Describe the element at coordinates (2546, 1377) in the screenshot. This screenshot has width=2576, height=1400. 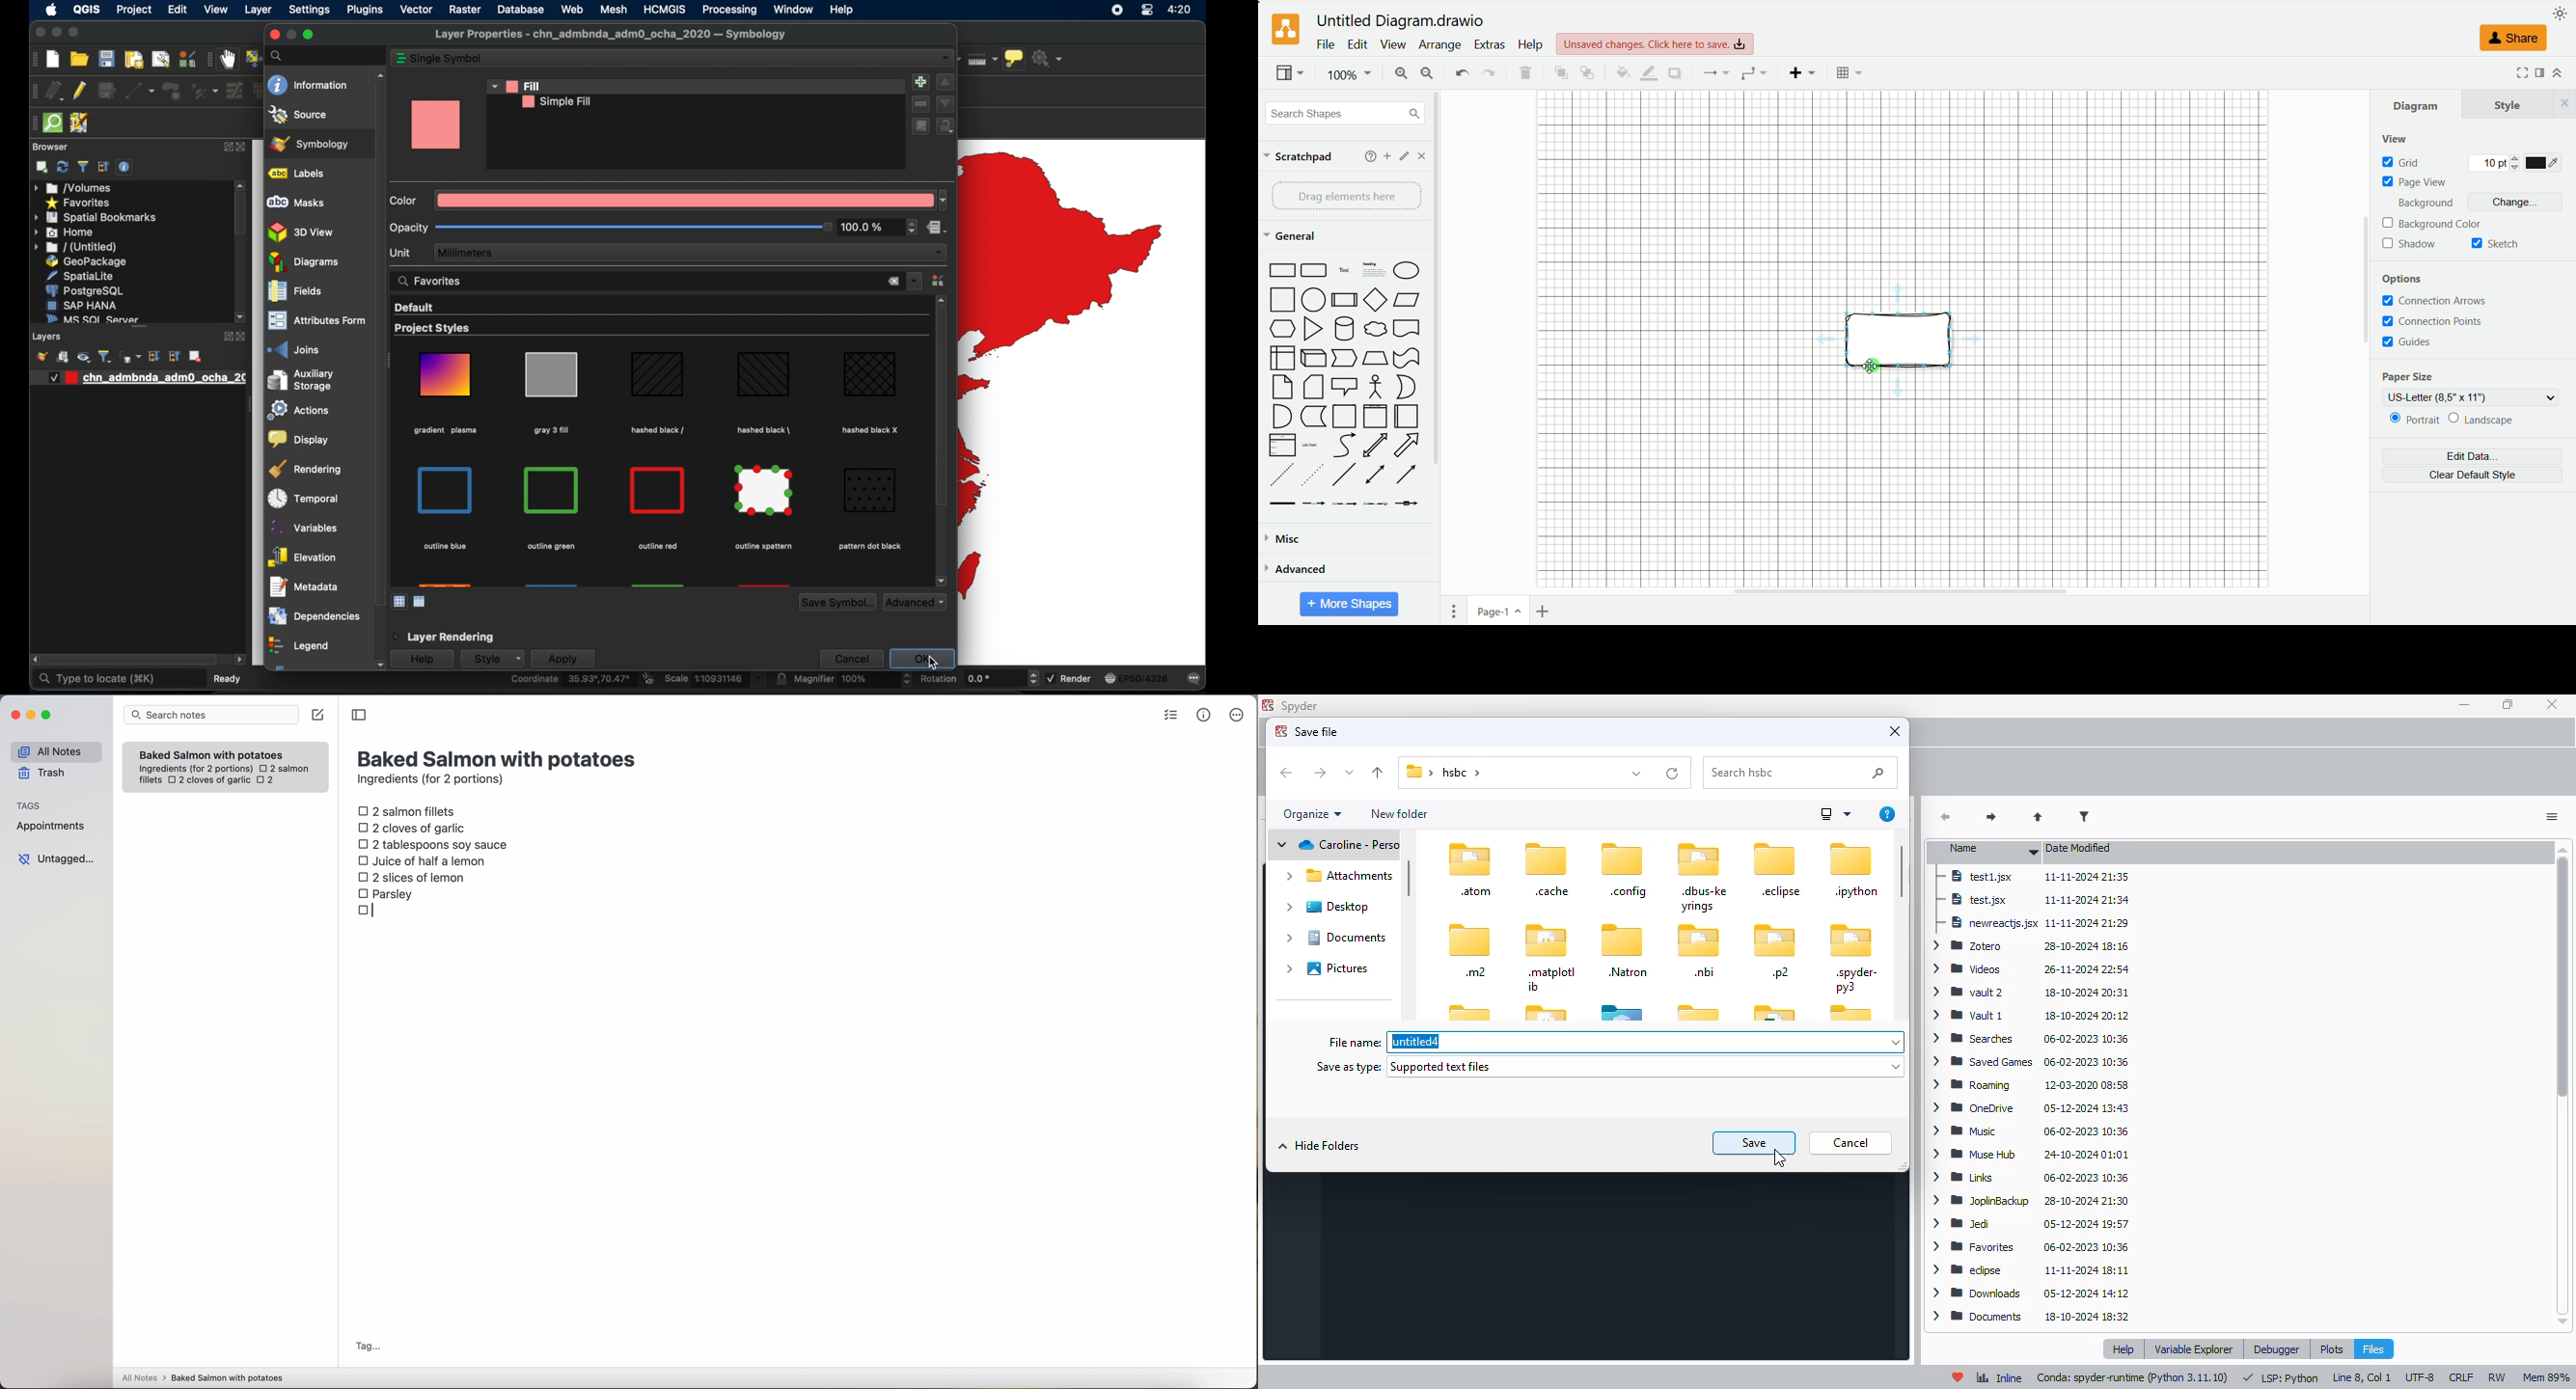
I see `mem 89%` at that location.